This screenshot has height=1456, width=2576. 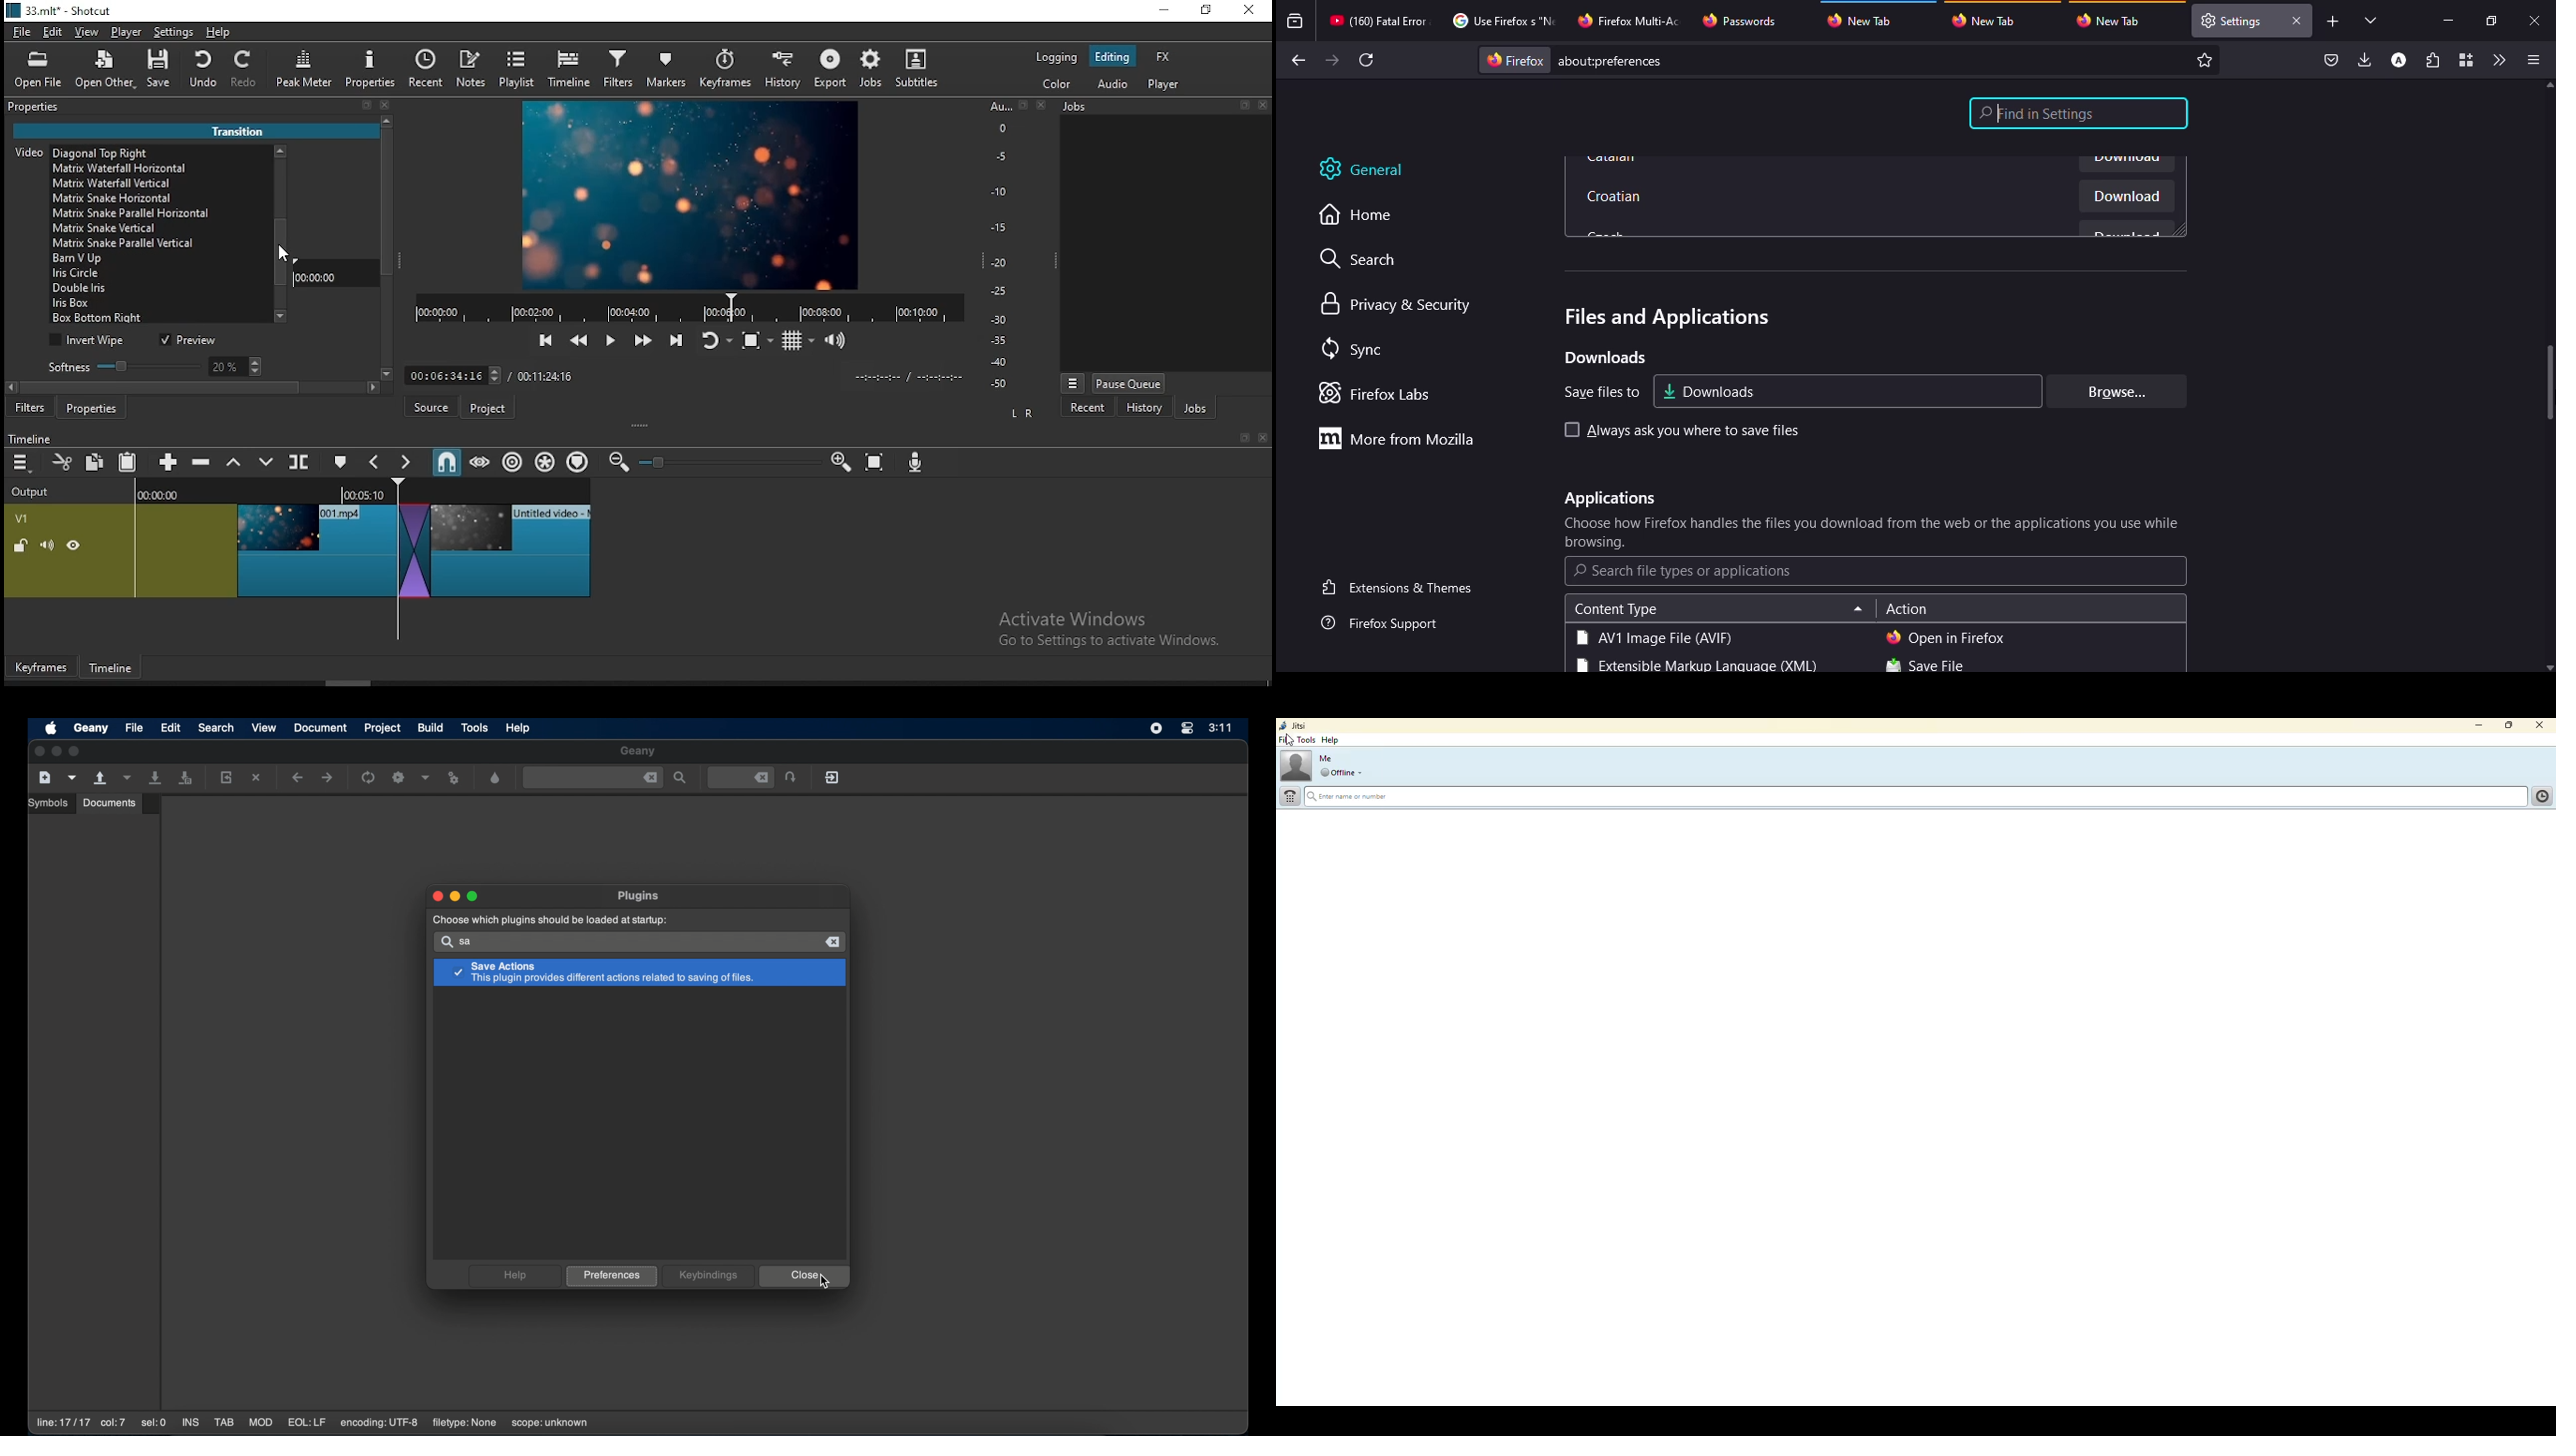 What do you see at coordinates (780, 71) in the screenshot?
I see `history` at bounding box center [780, 71].